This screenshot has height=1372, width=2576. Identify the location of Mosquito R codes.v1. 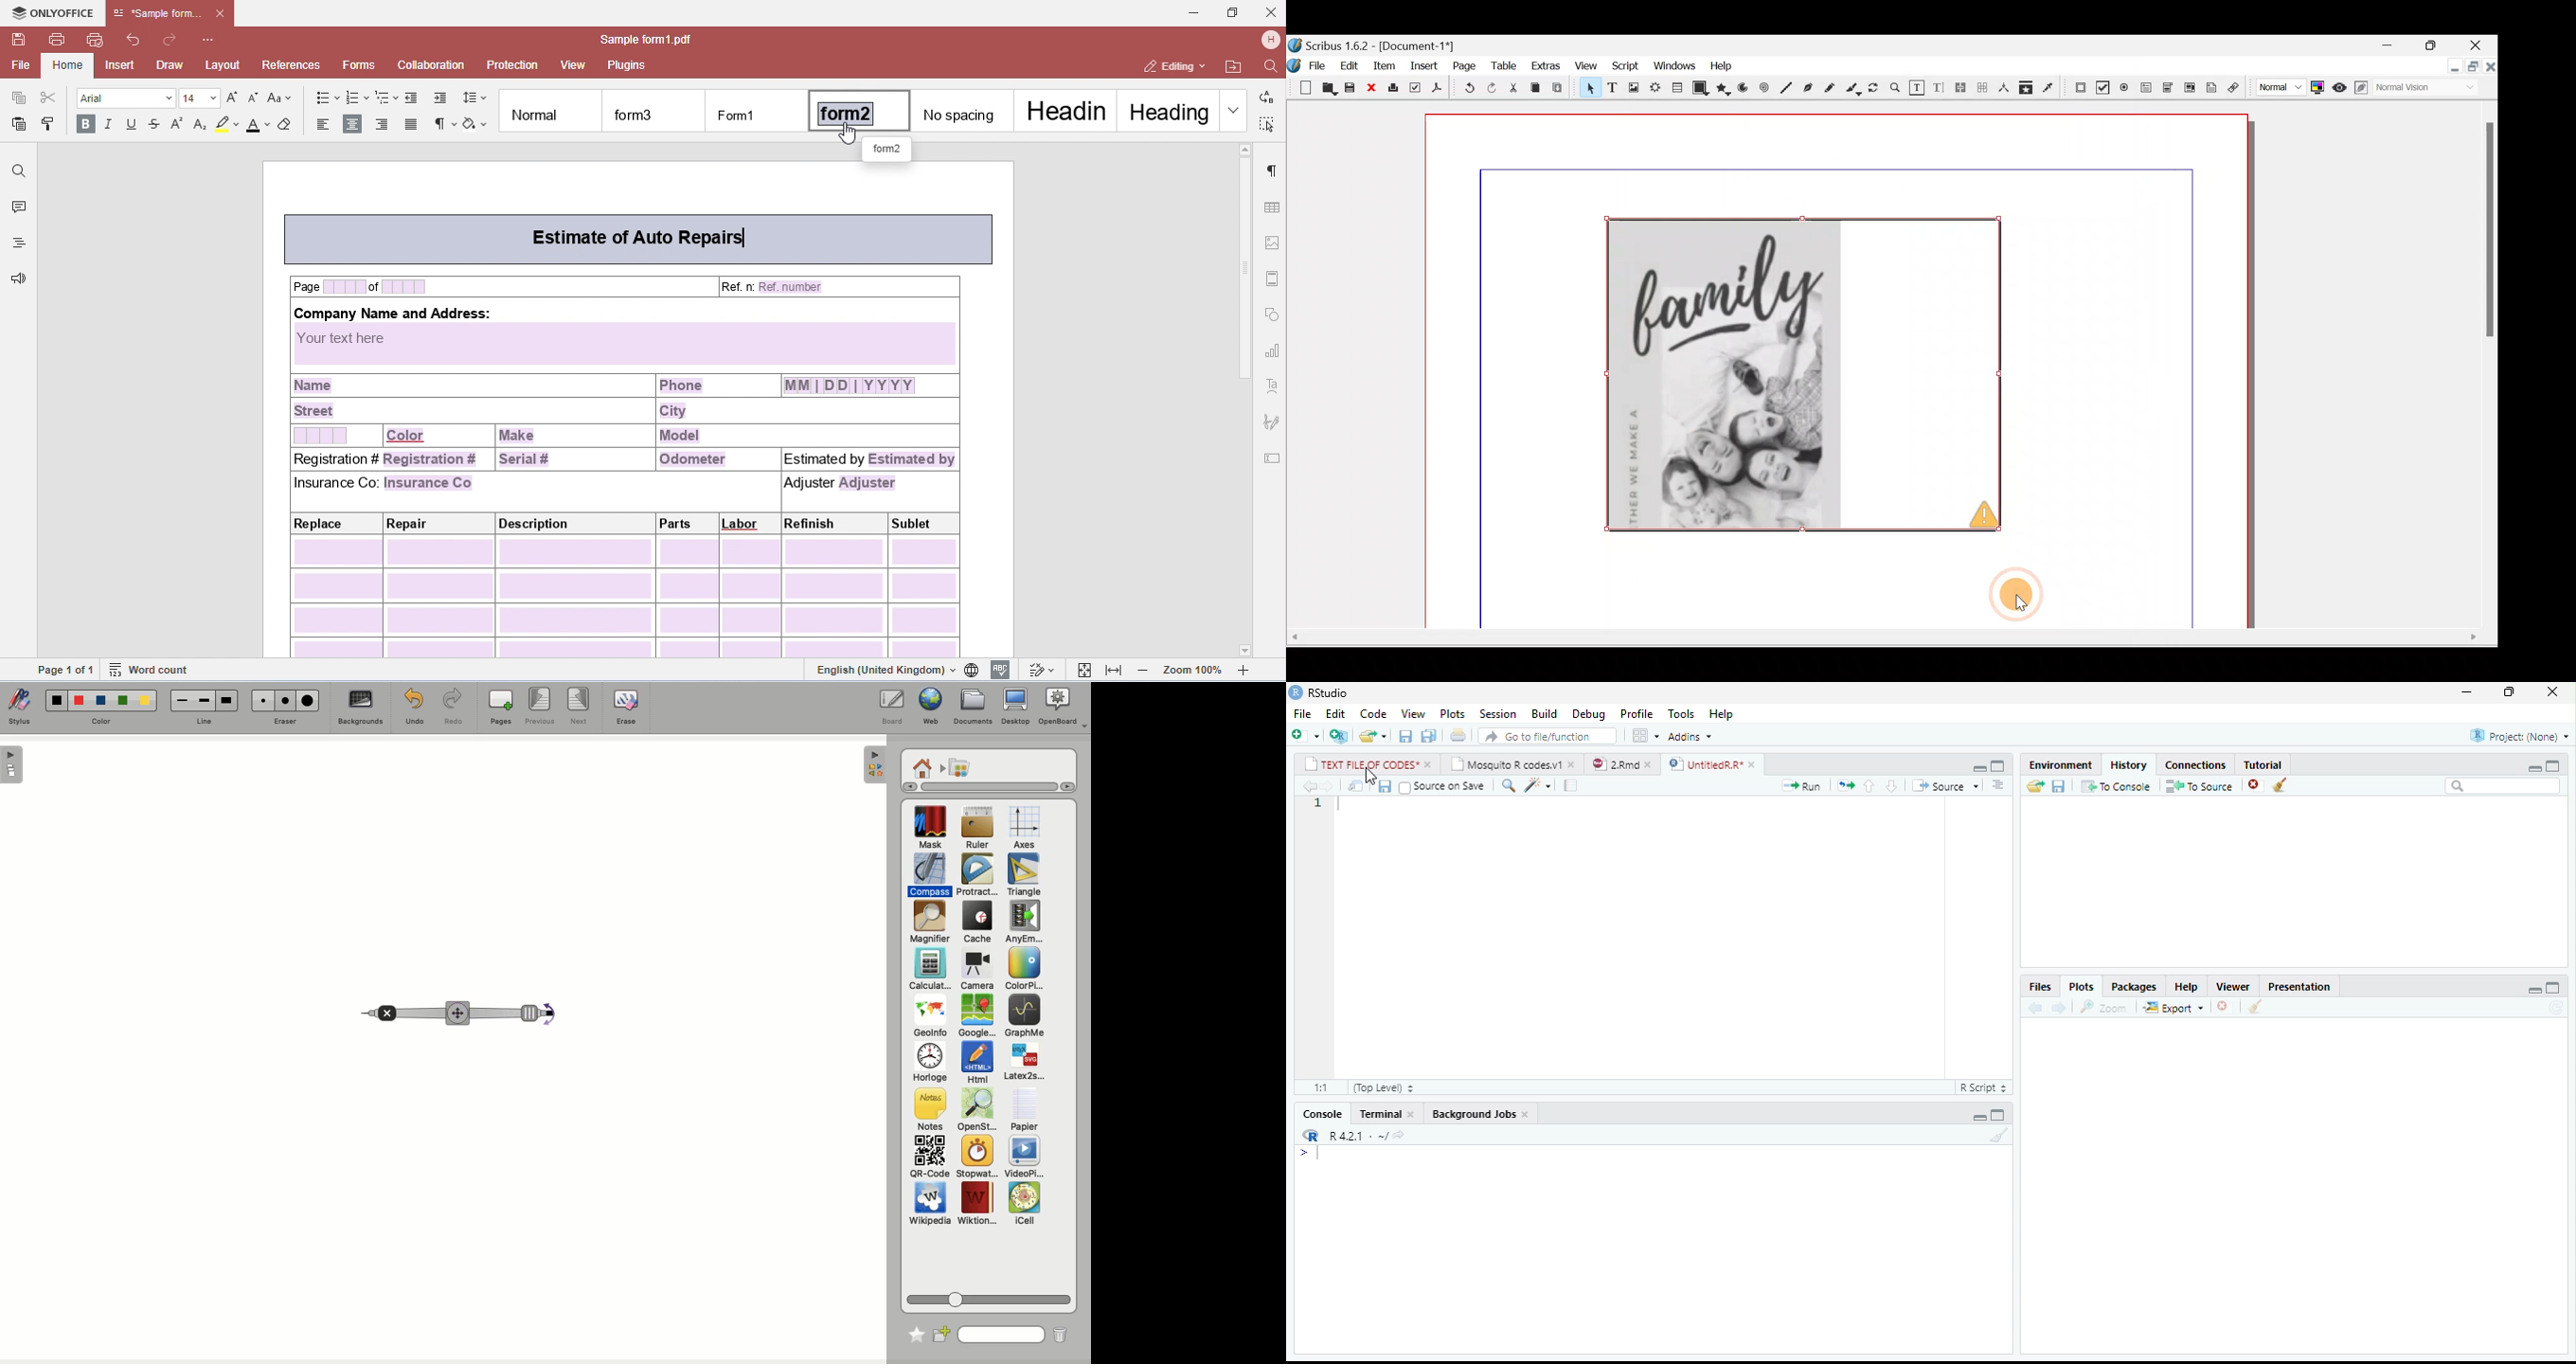
(1505, 764).